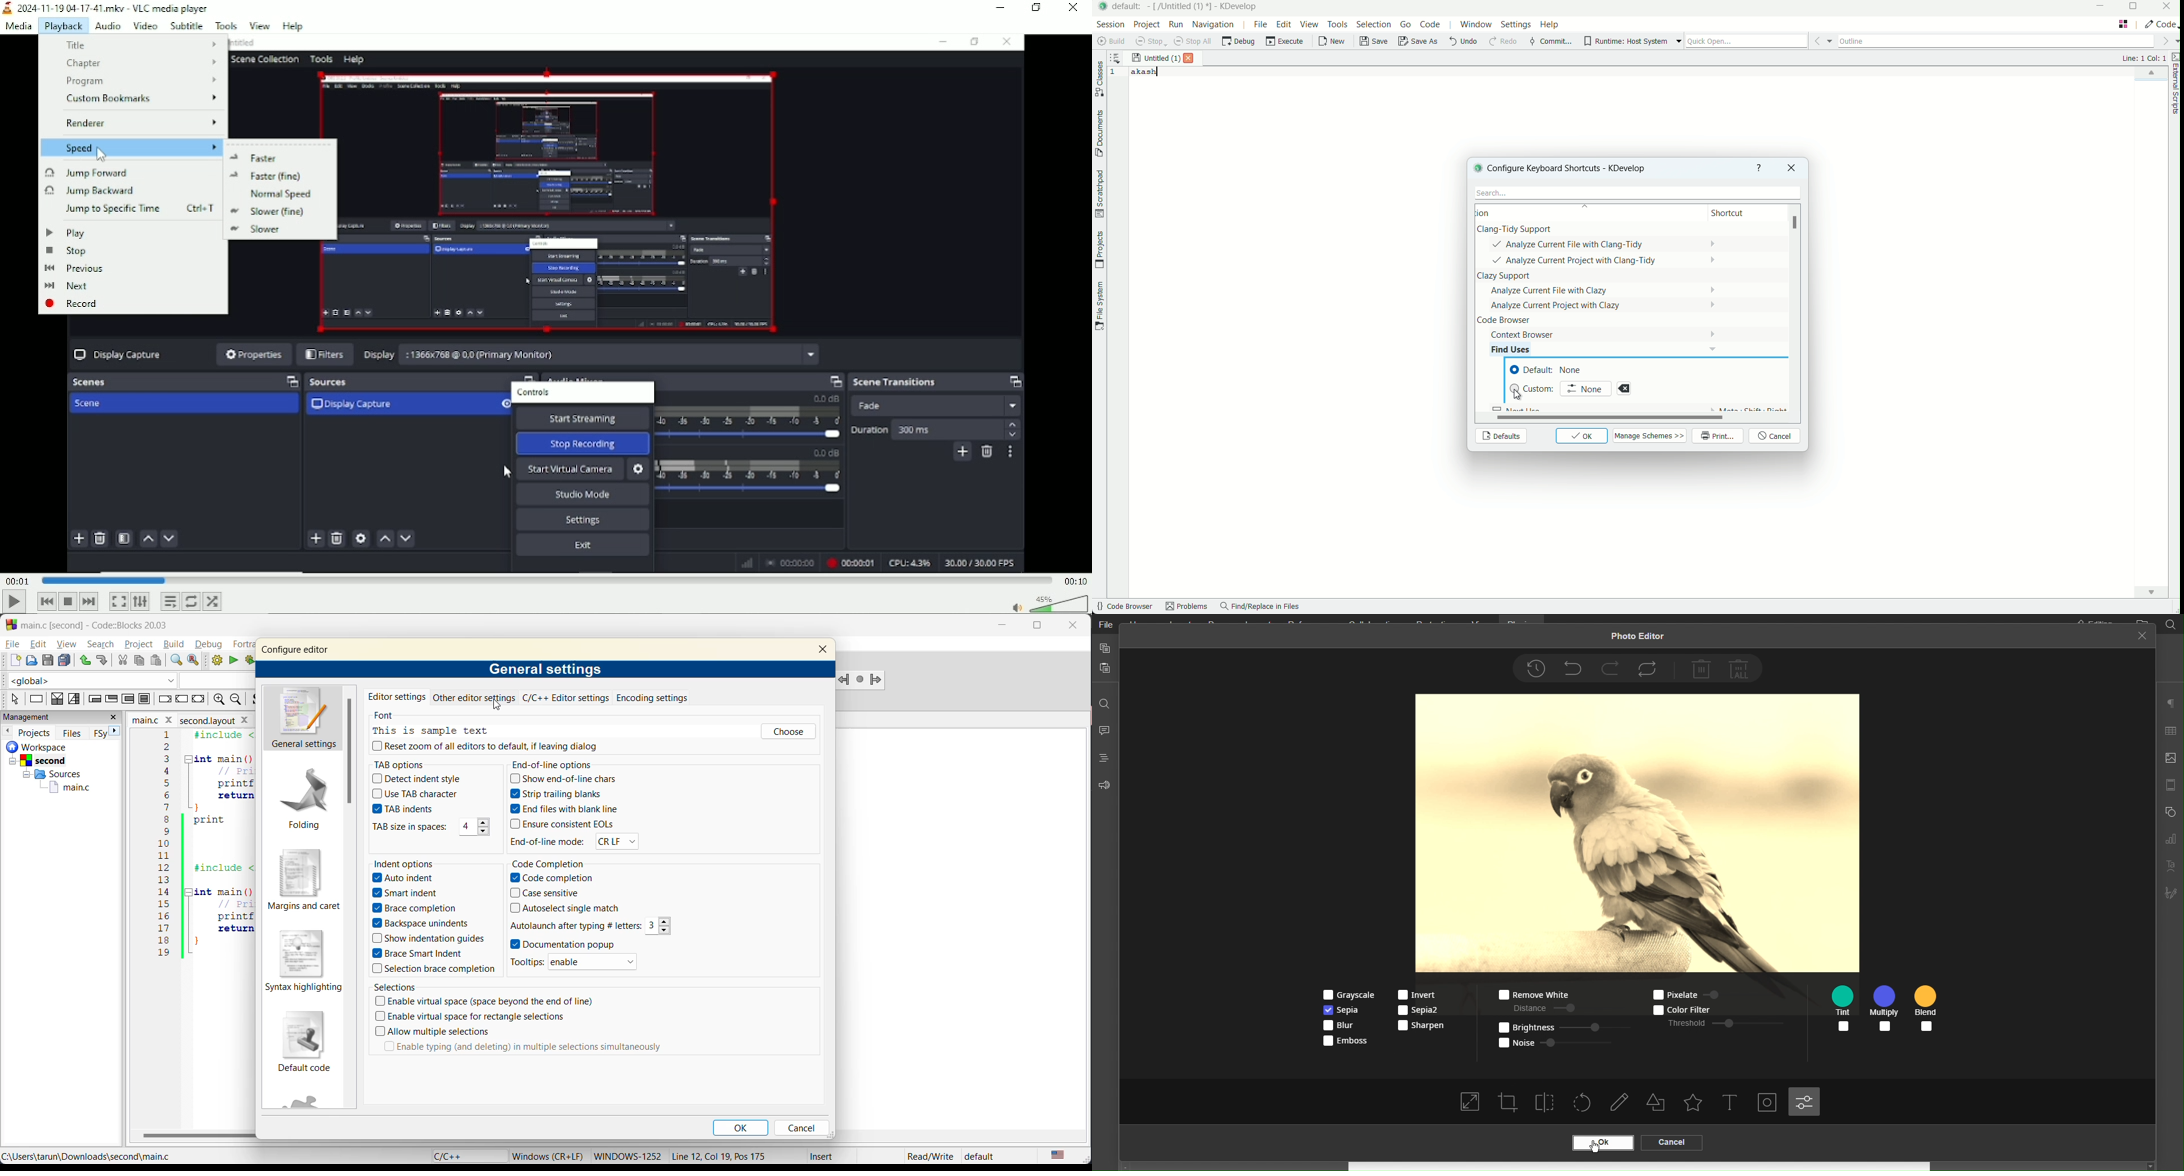 The height and width of the screenshot is (1176, 2184). I want to click on Enable typing (and deleting) in multiple selections simultaneously, so click(527, 1051).